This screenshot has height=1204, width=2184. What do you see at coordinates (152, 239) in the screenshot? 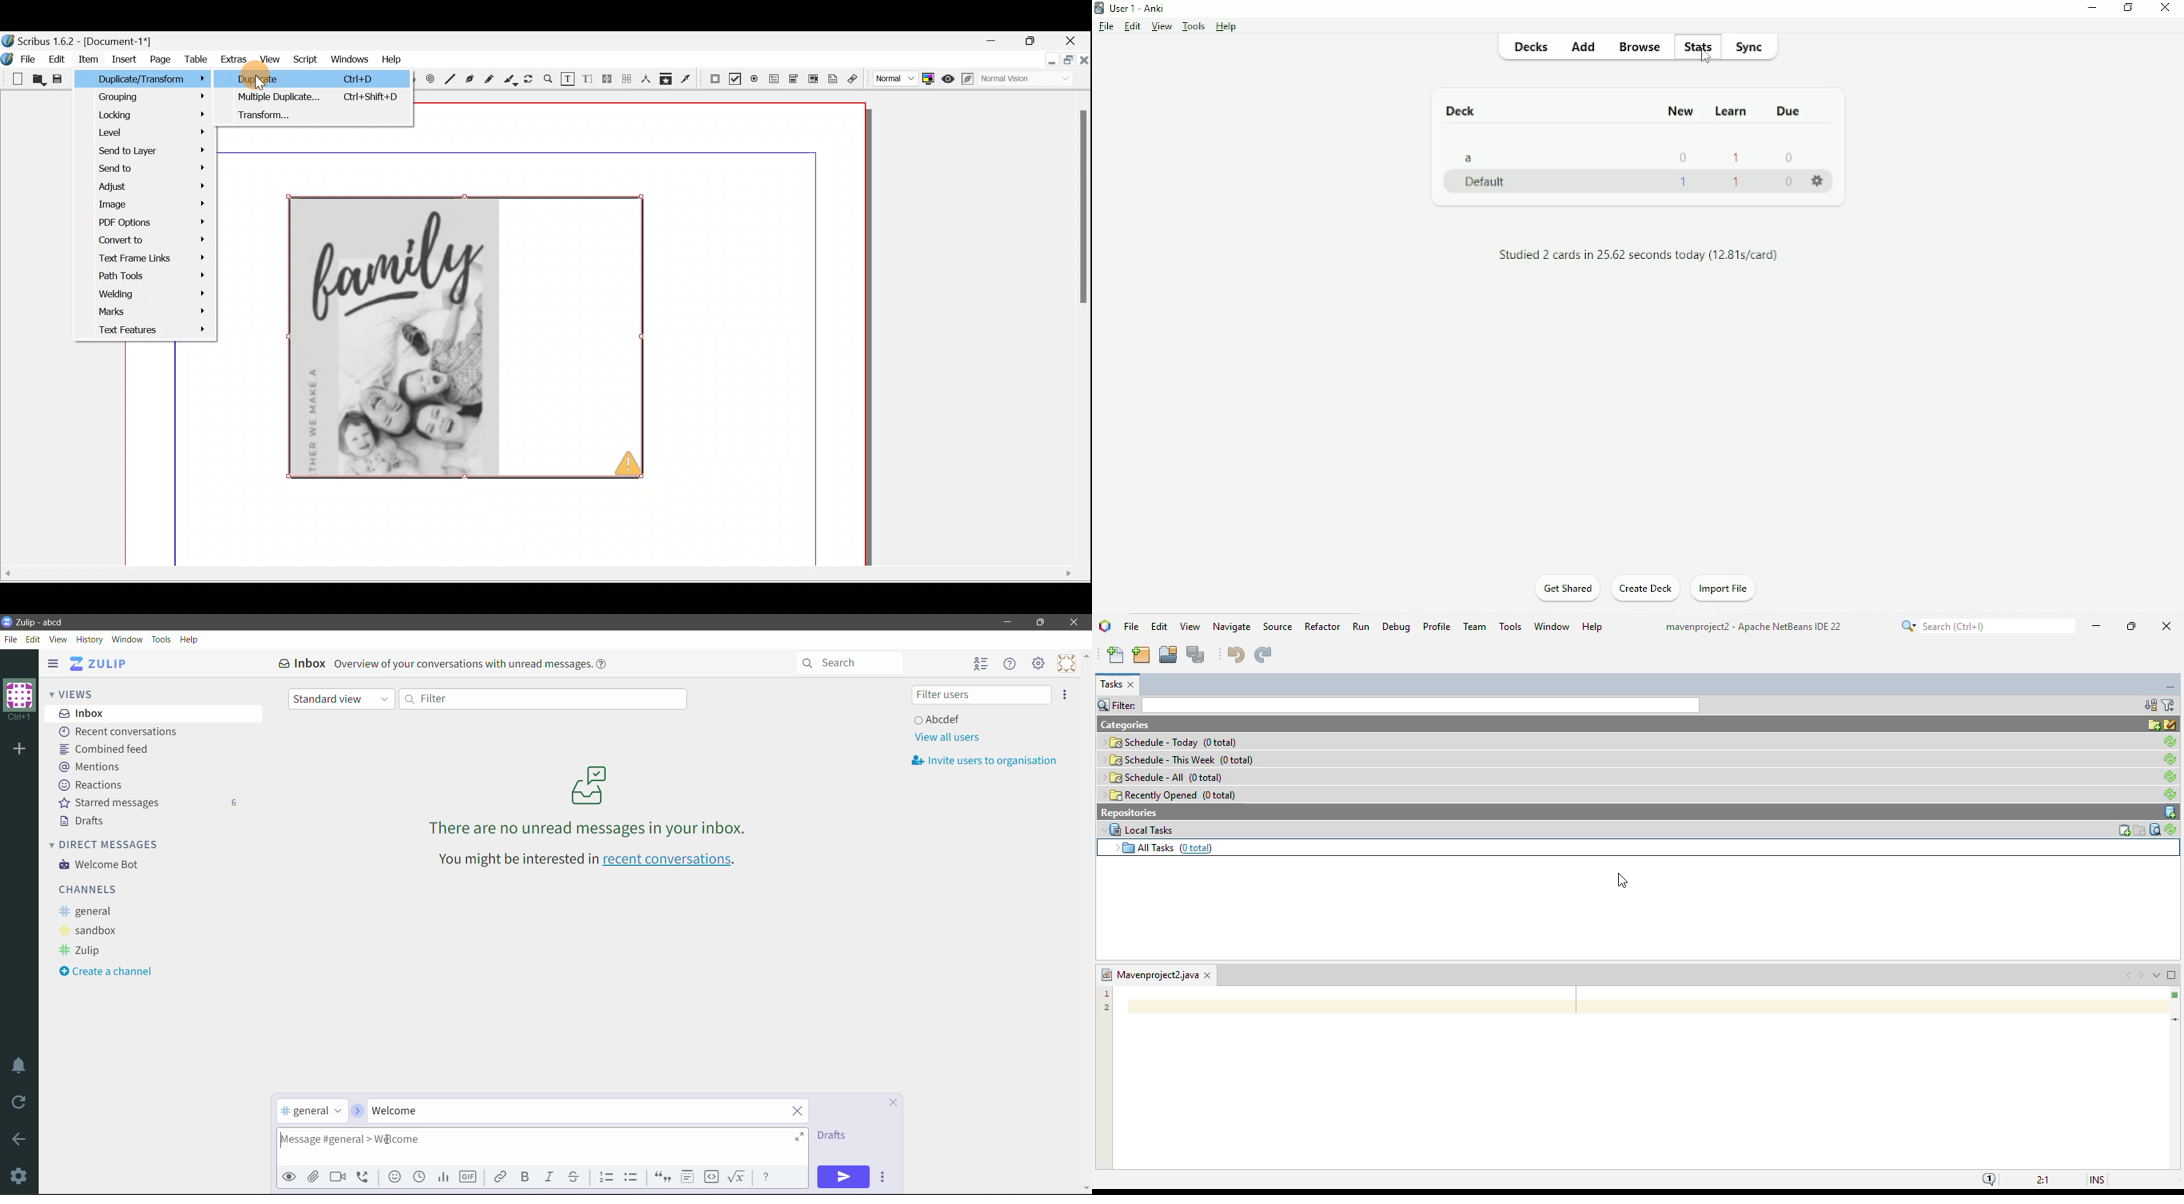
I see `Convert to` at bounding box center [152, 239].